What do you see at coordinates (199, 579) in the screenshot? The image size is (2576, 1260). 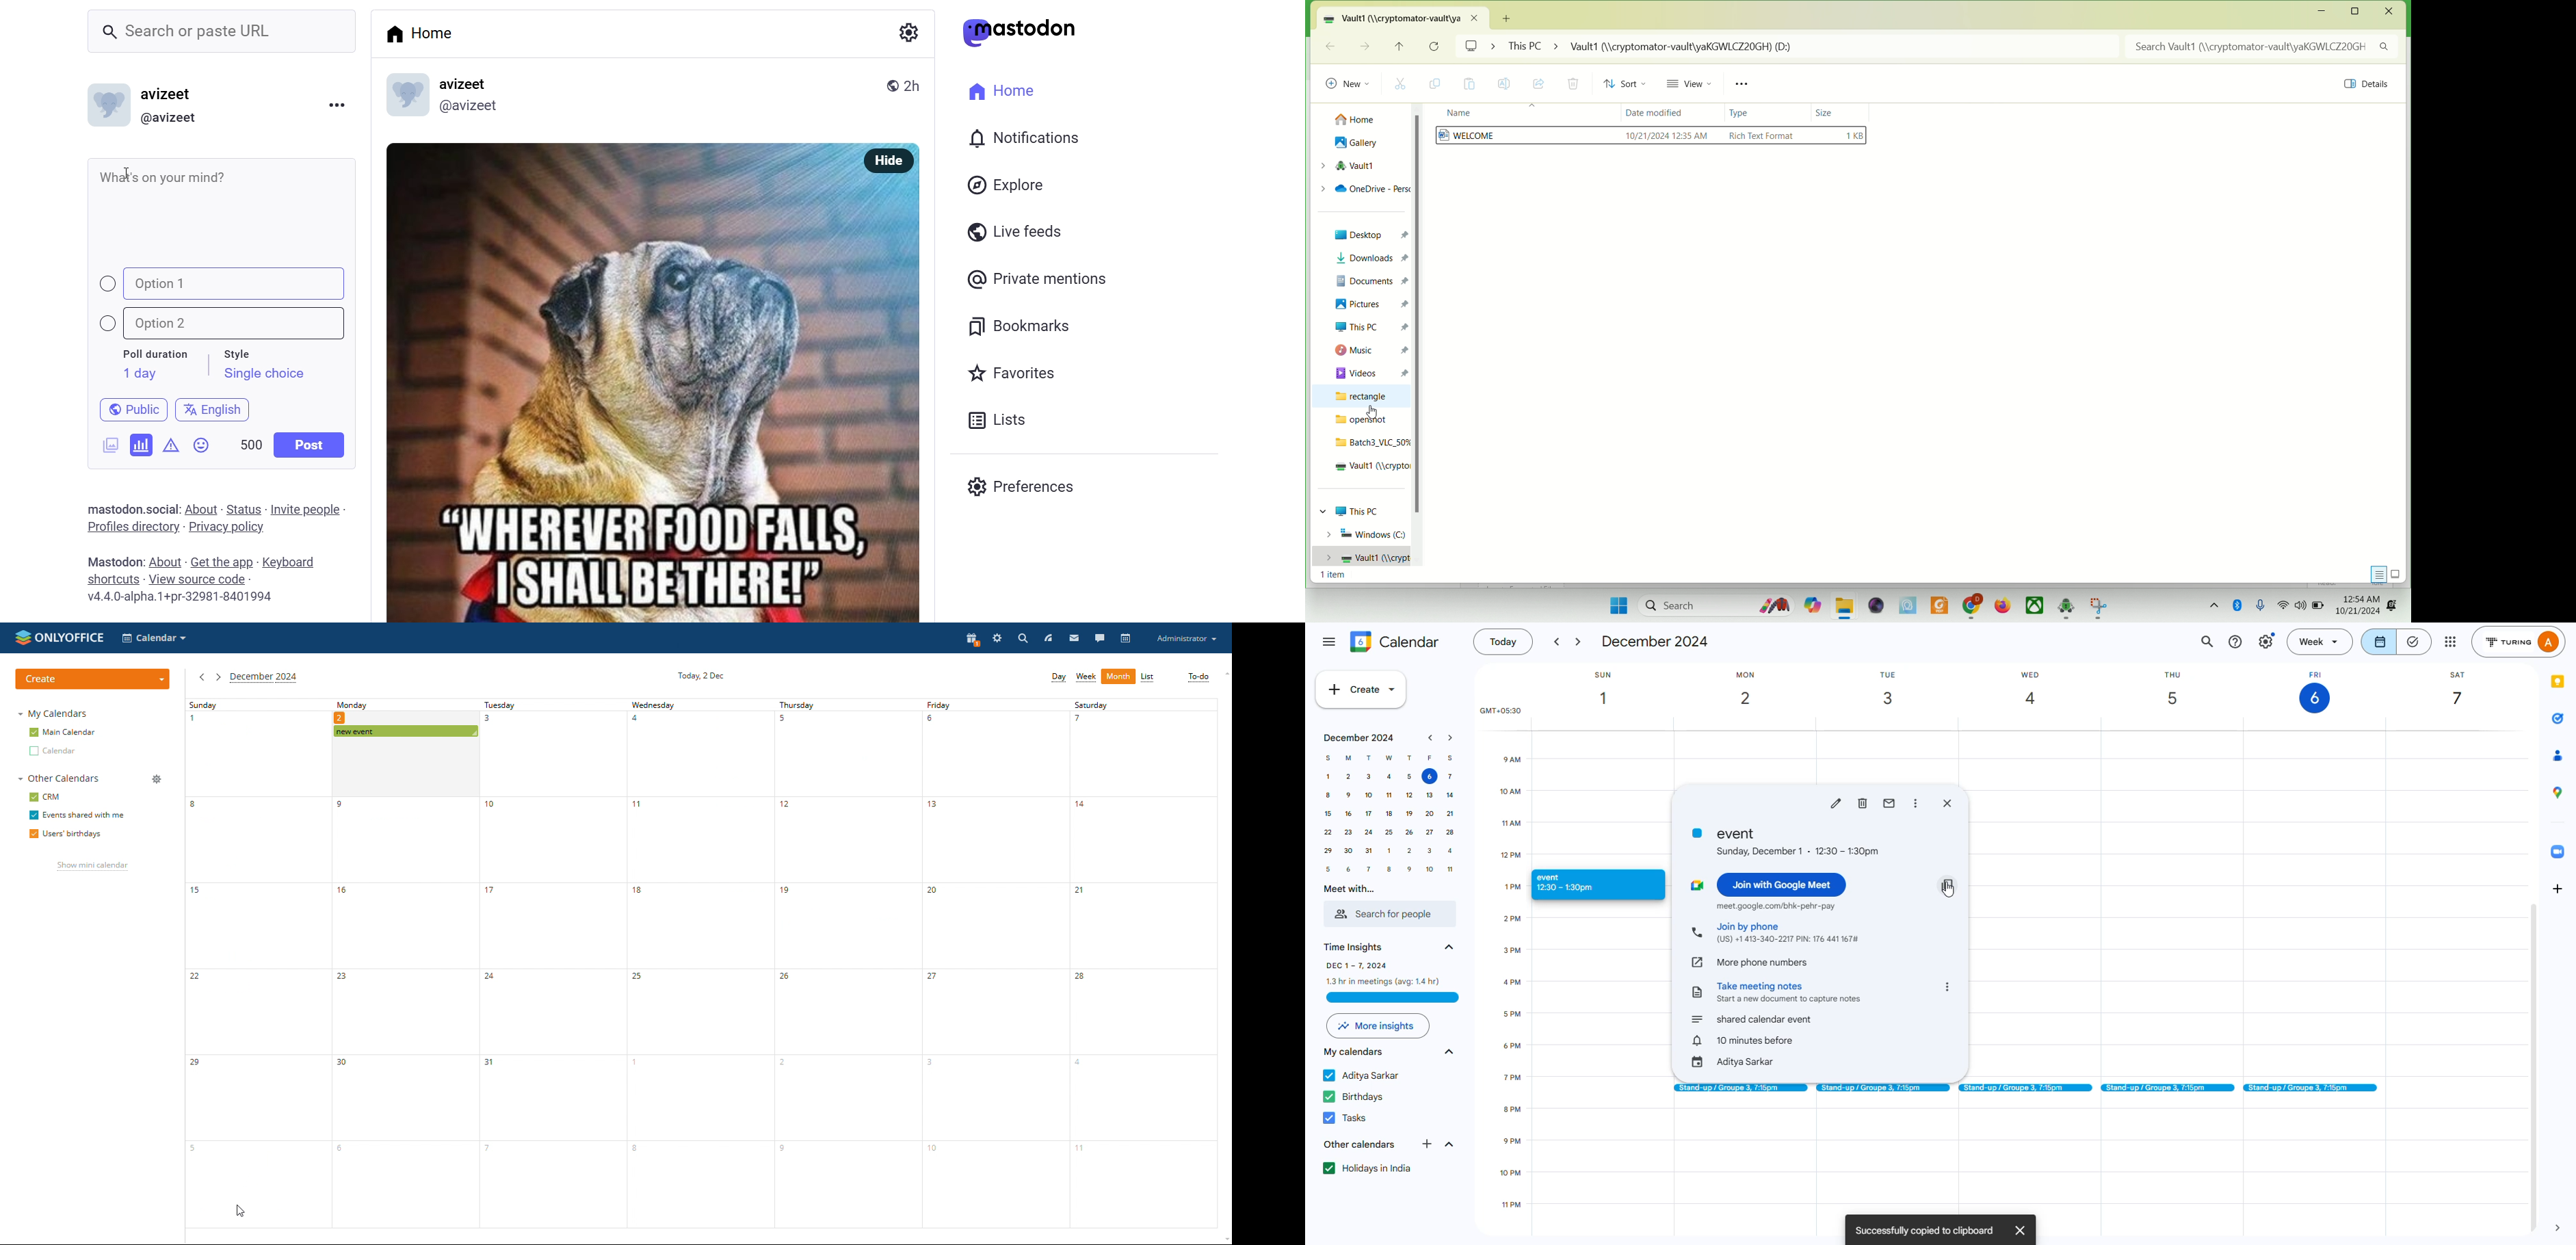 I see `source code` at bounding box center [199, 579].